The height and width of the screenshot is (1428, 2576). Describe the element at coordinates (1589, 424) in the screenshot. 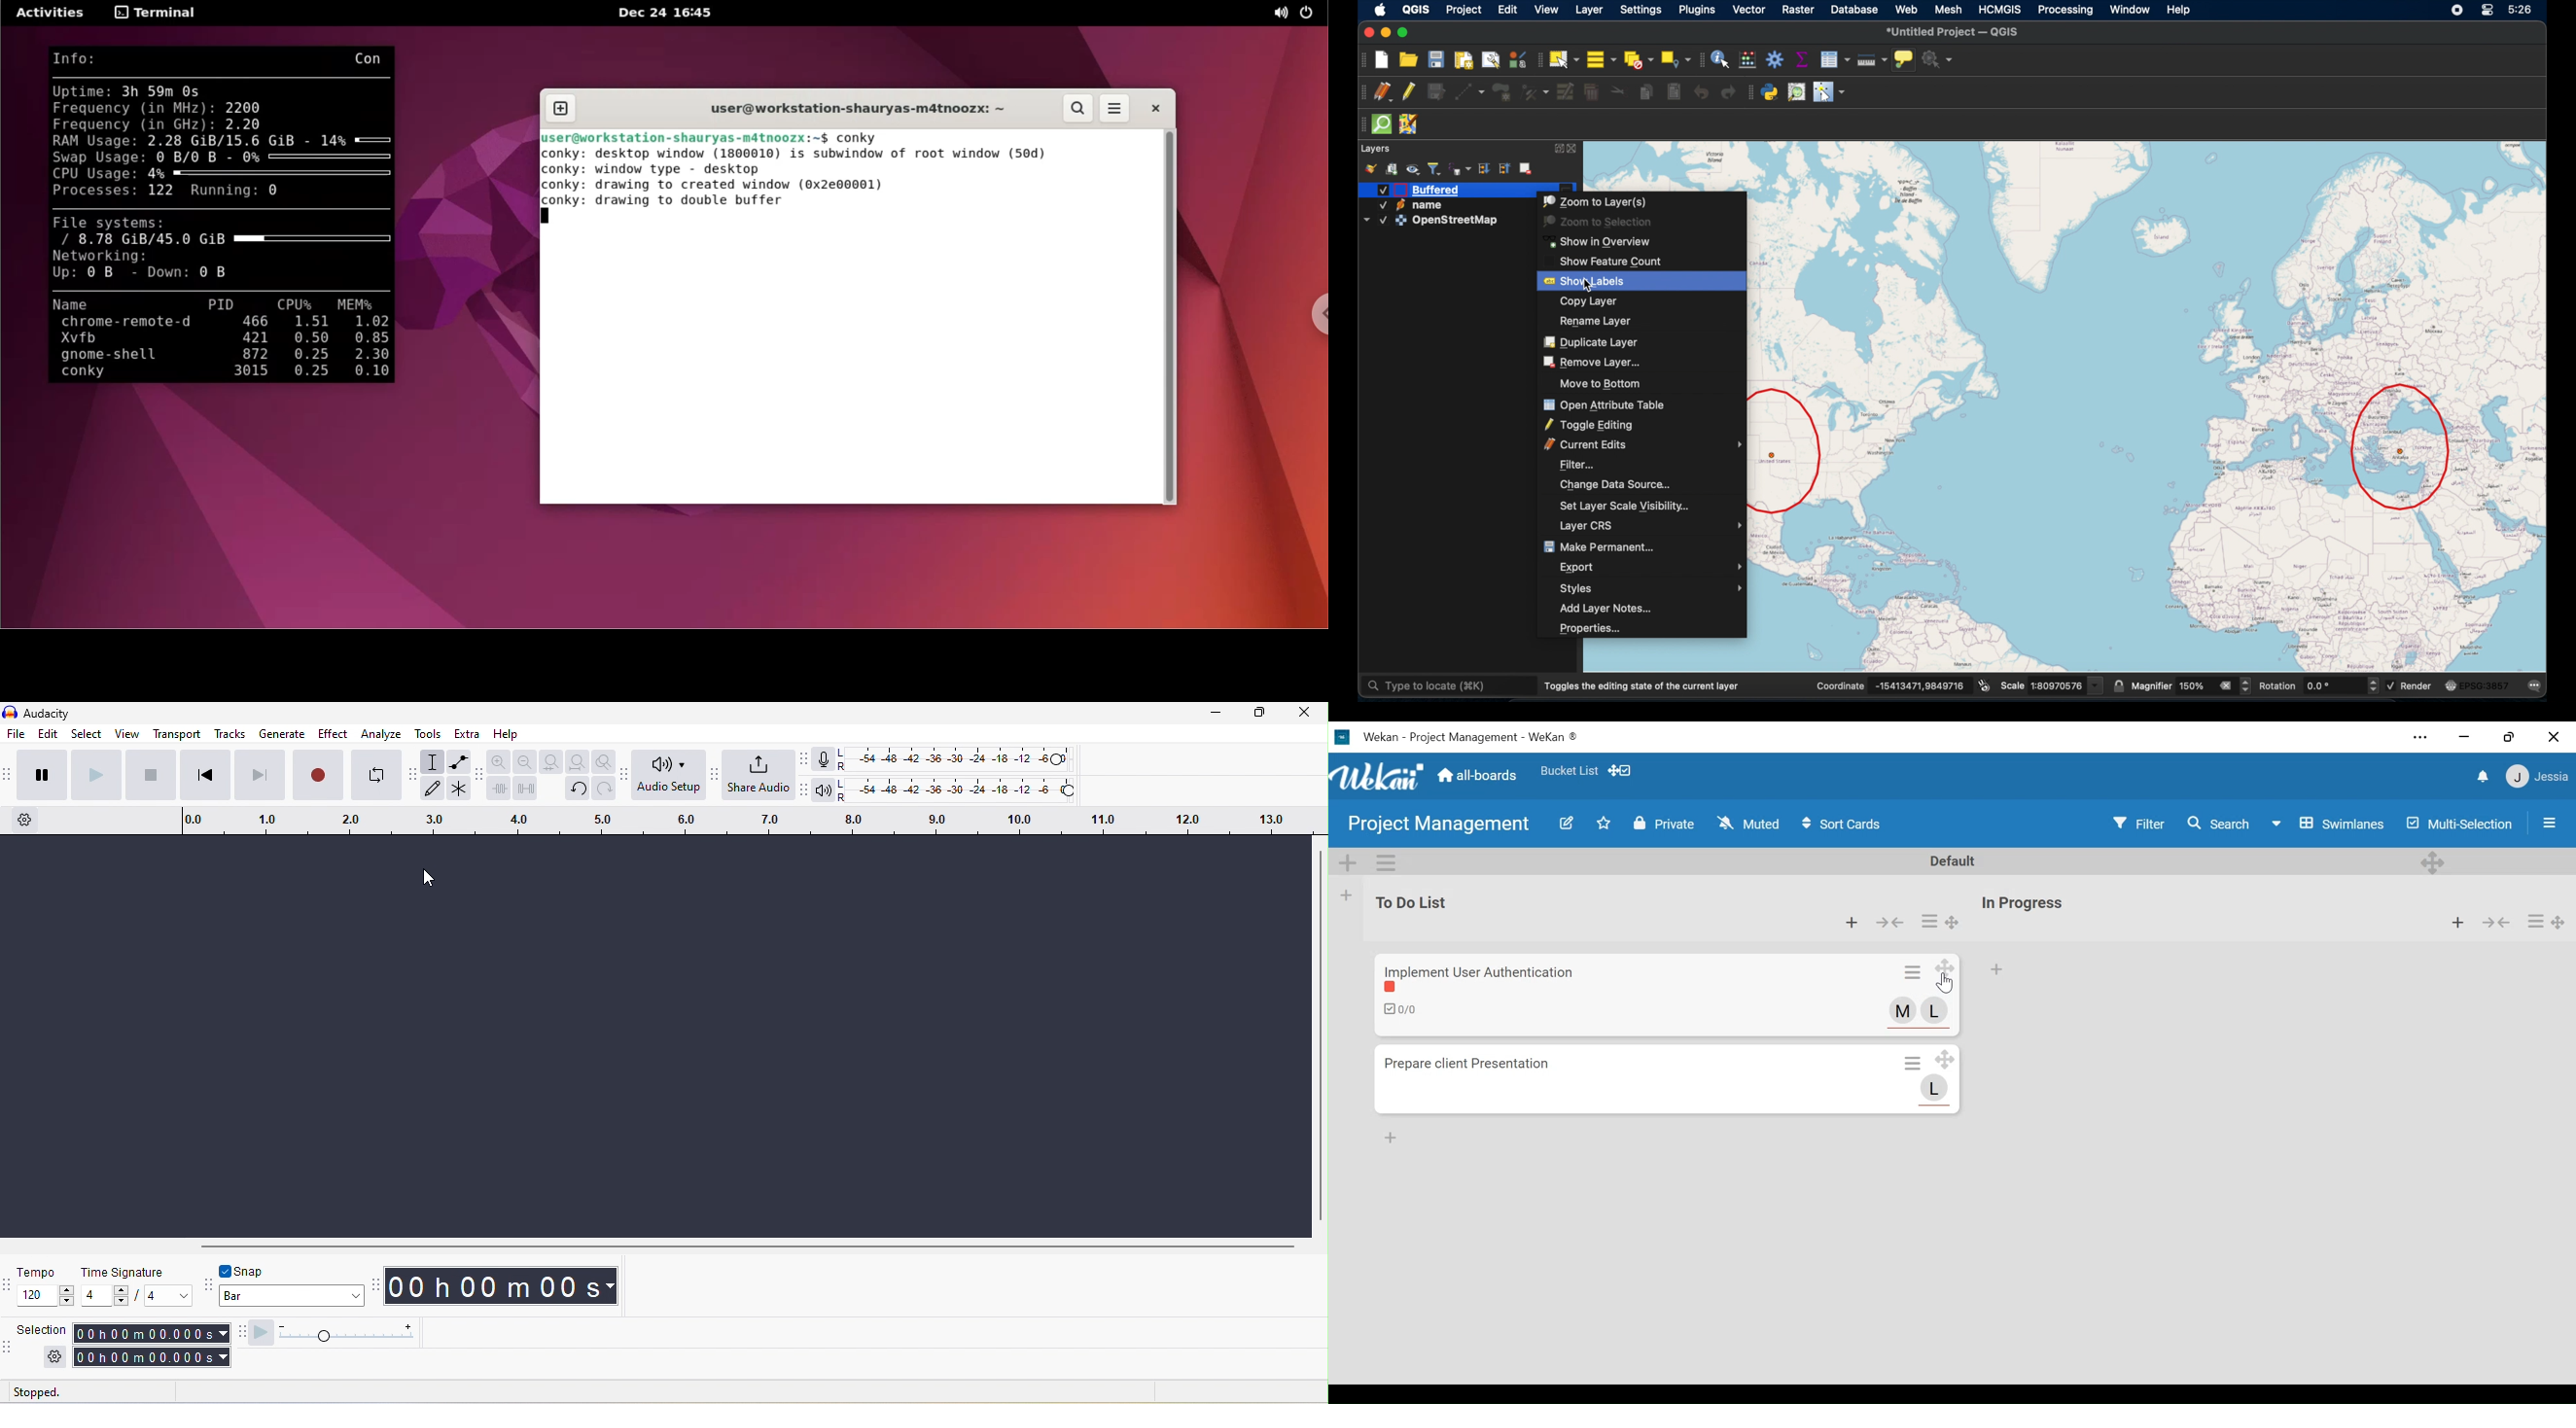

I see `toggle editing` at that location.